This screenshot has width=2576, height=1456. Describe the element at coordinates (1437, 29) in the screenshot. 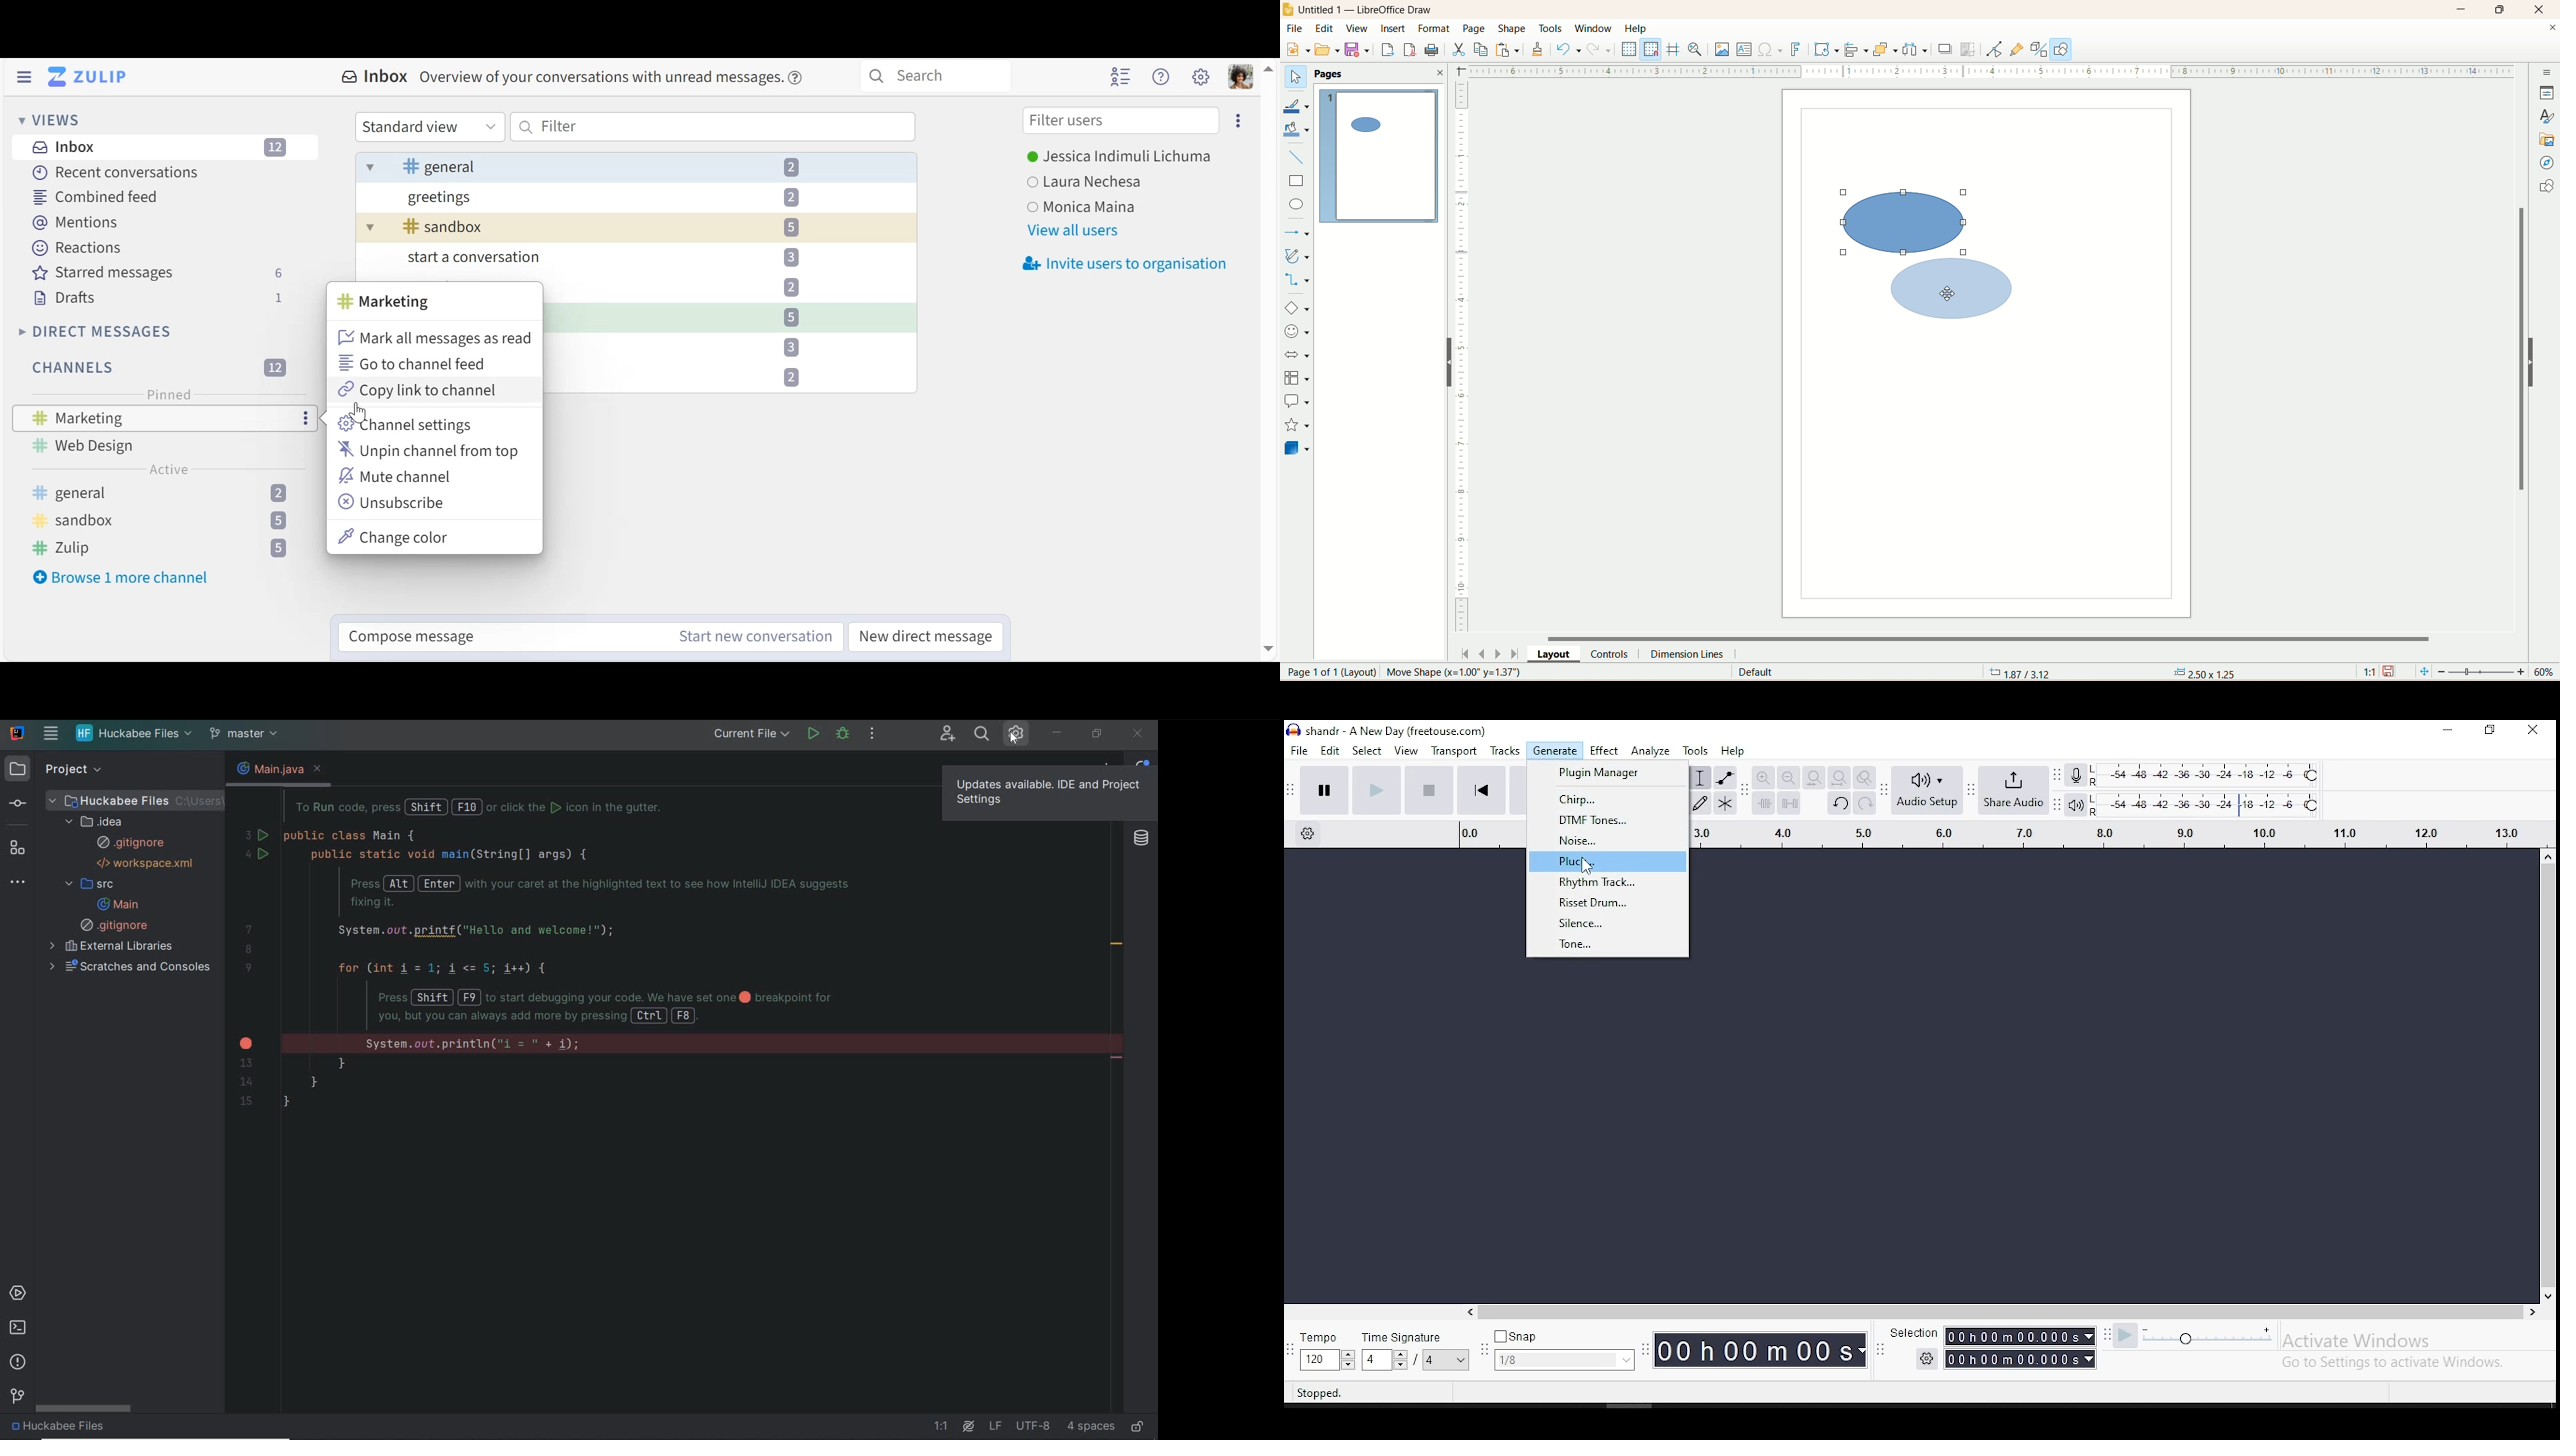

I see `format` at that location.